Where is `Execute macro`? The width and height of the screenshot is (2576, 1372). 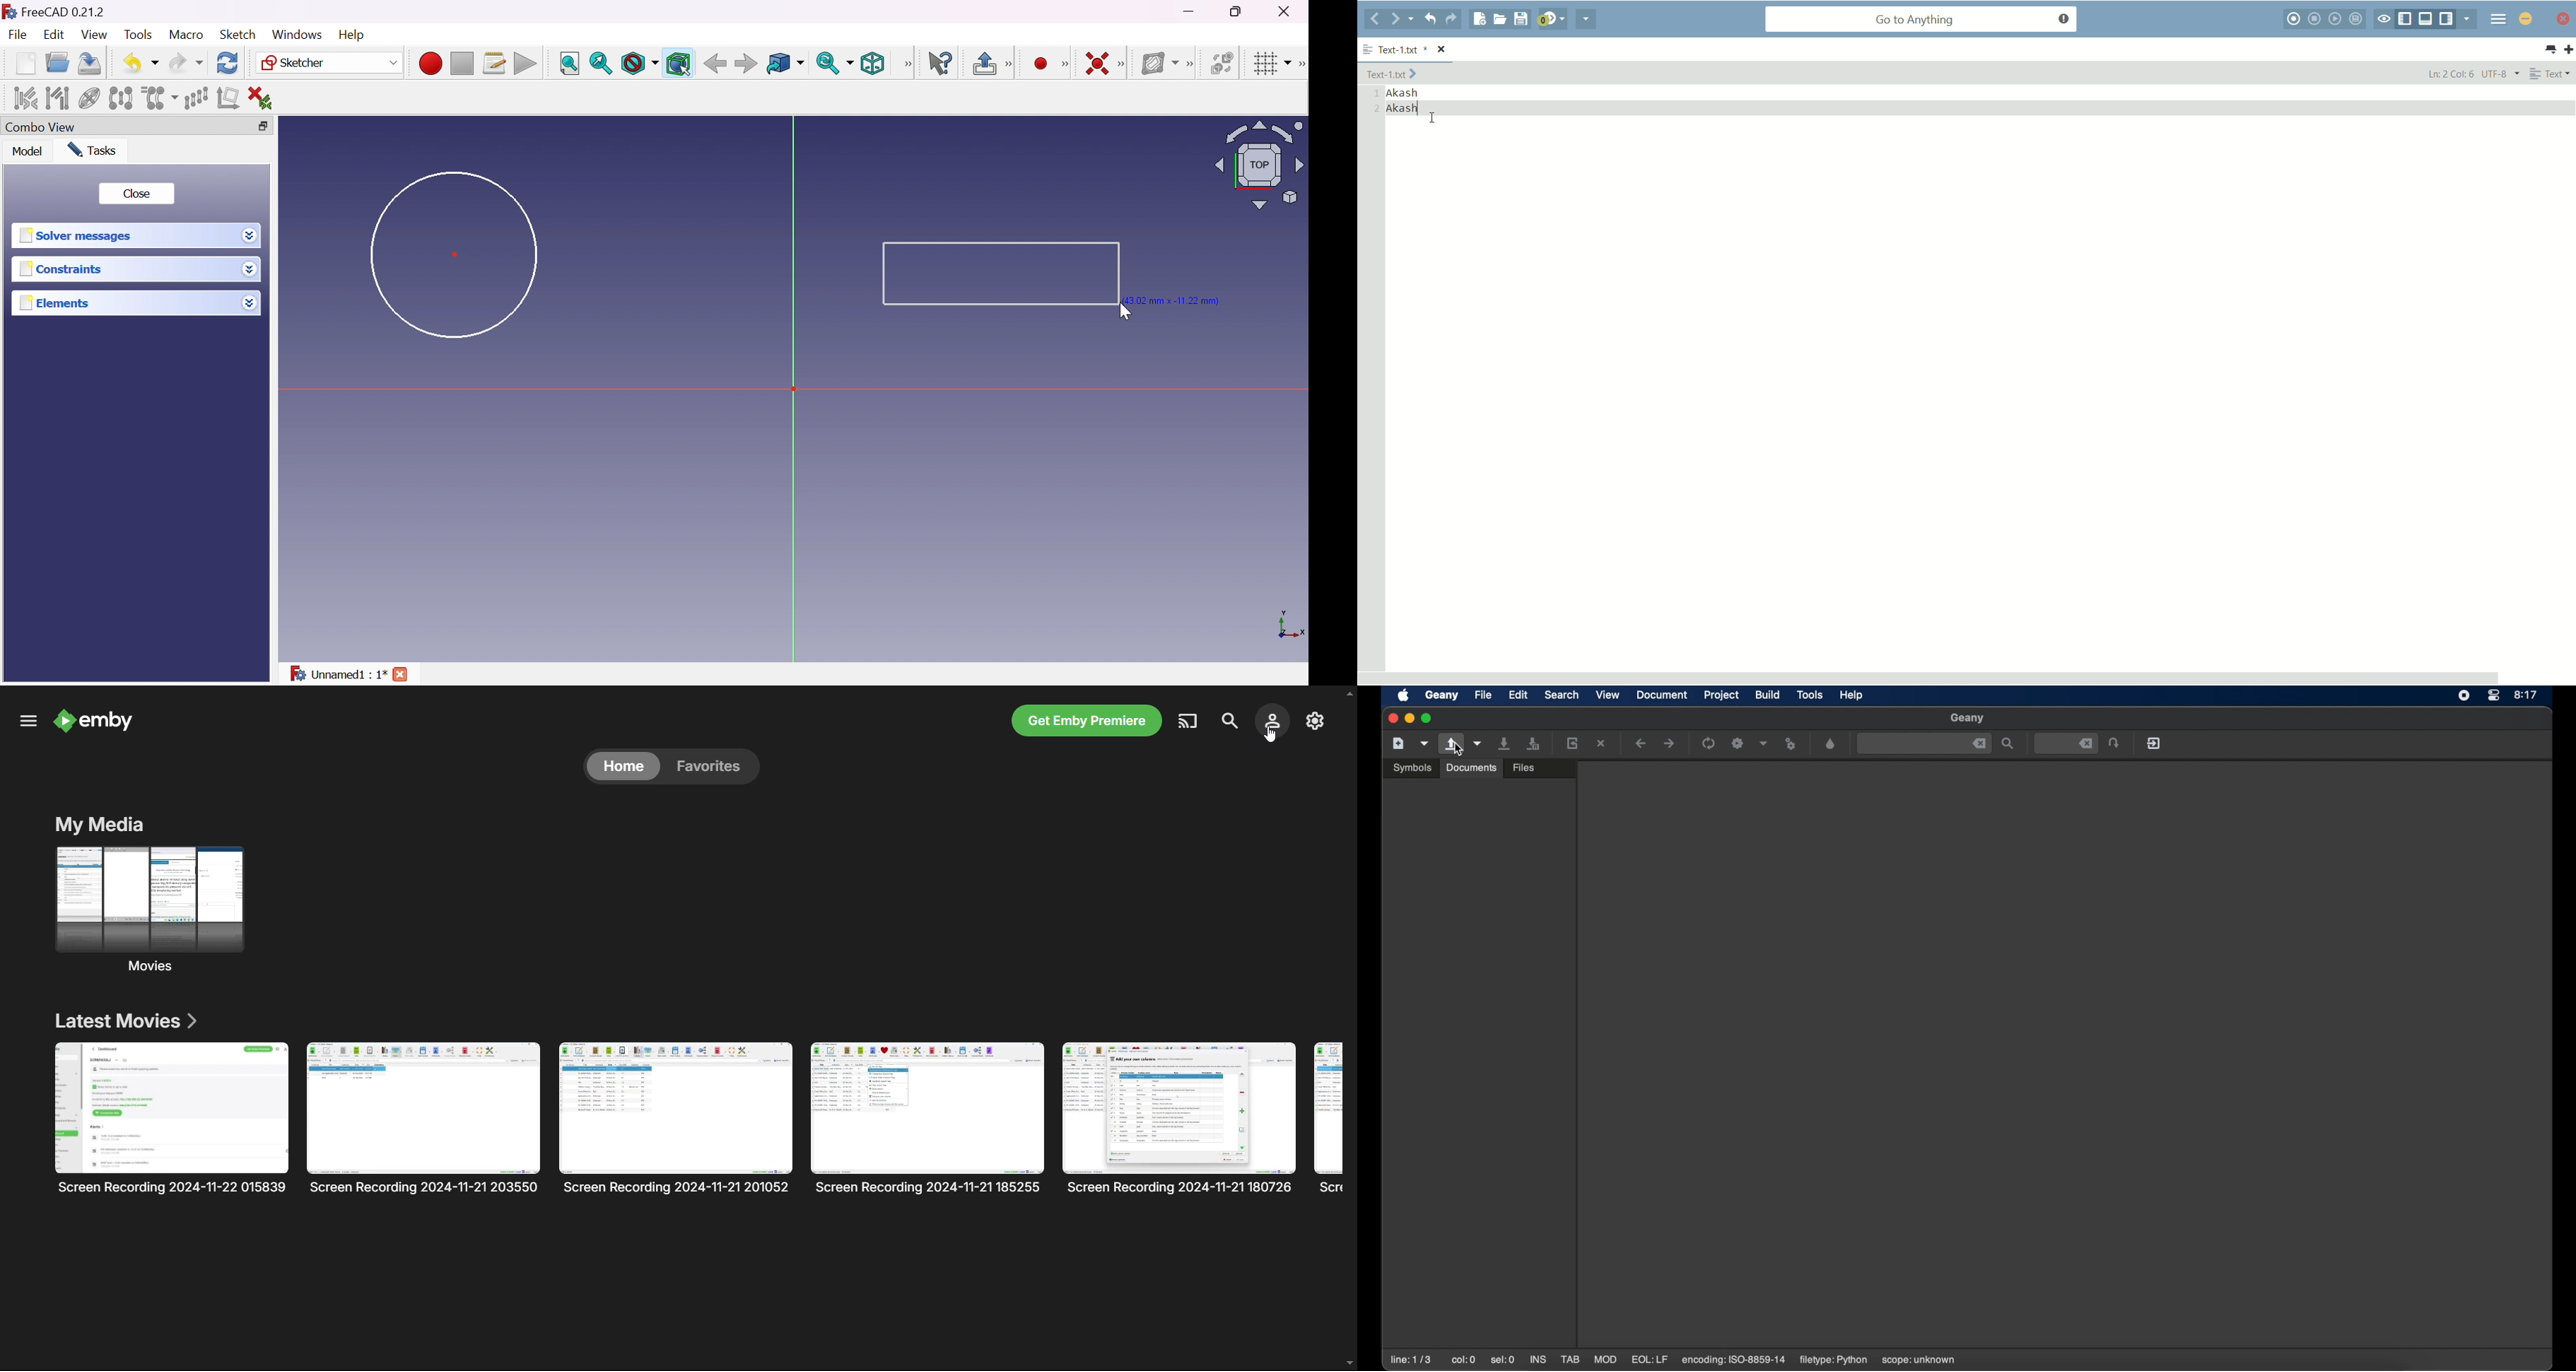 Execute macro is located at coordinates (526, 65).